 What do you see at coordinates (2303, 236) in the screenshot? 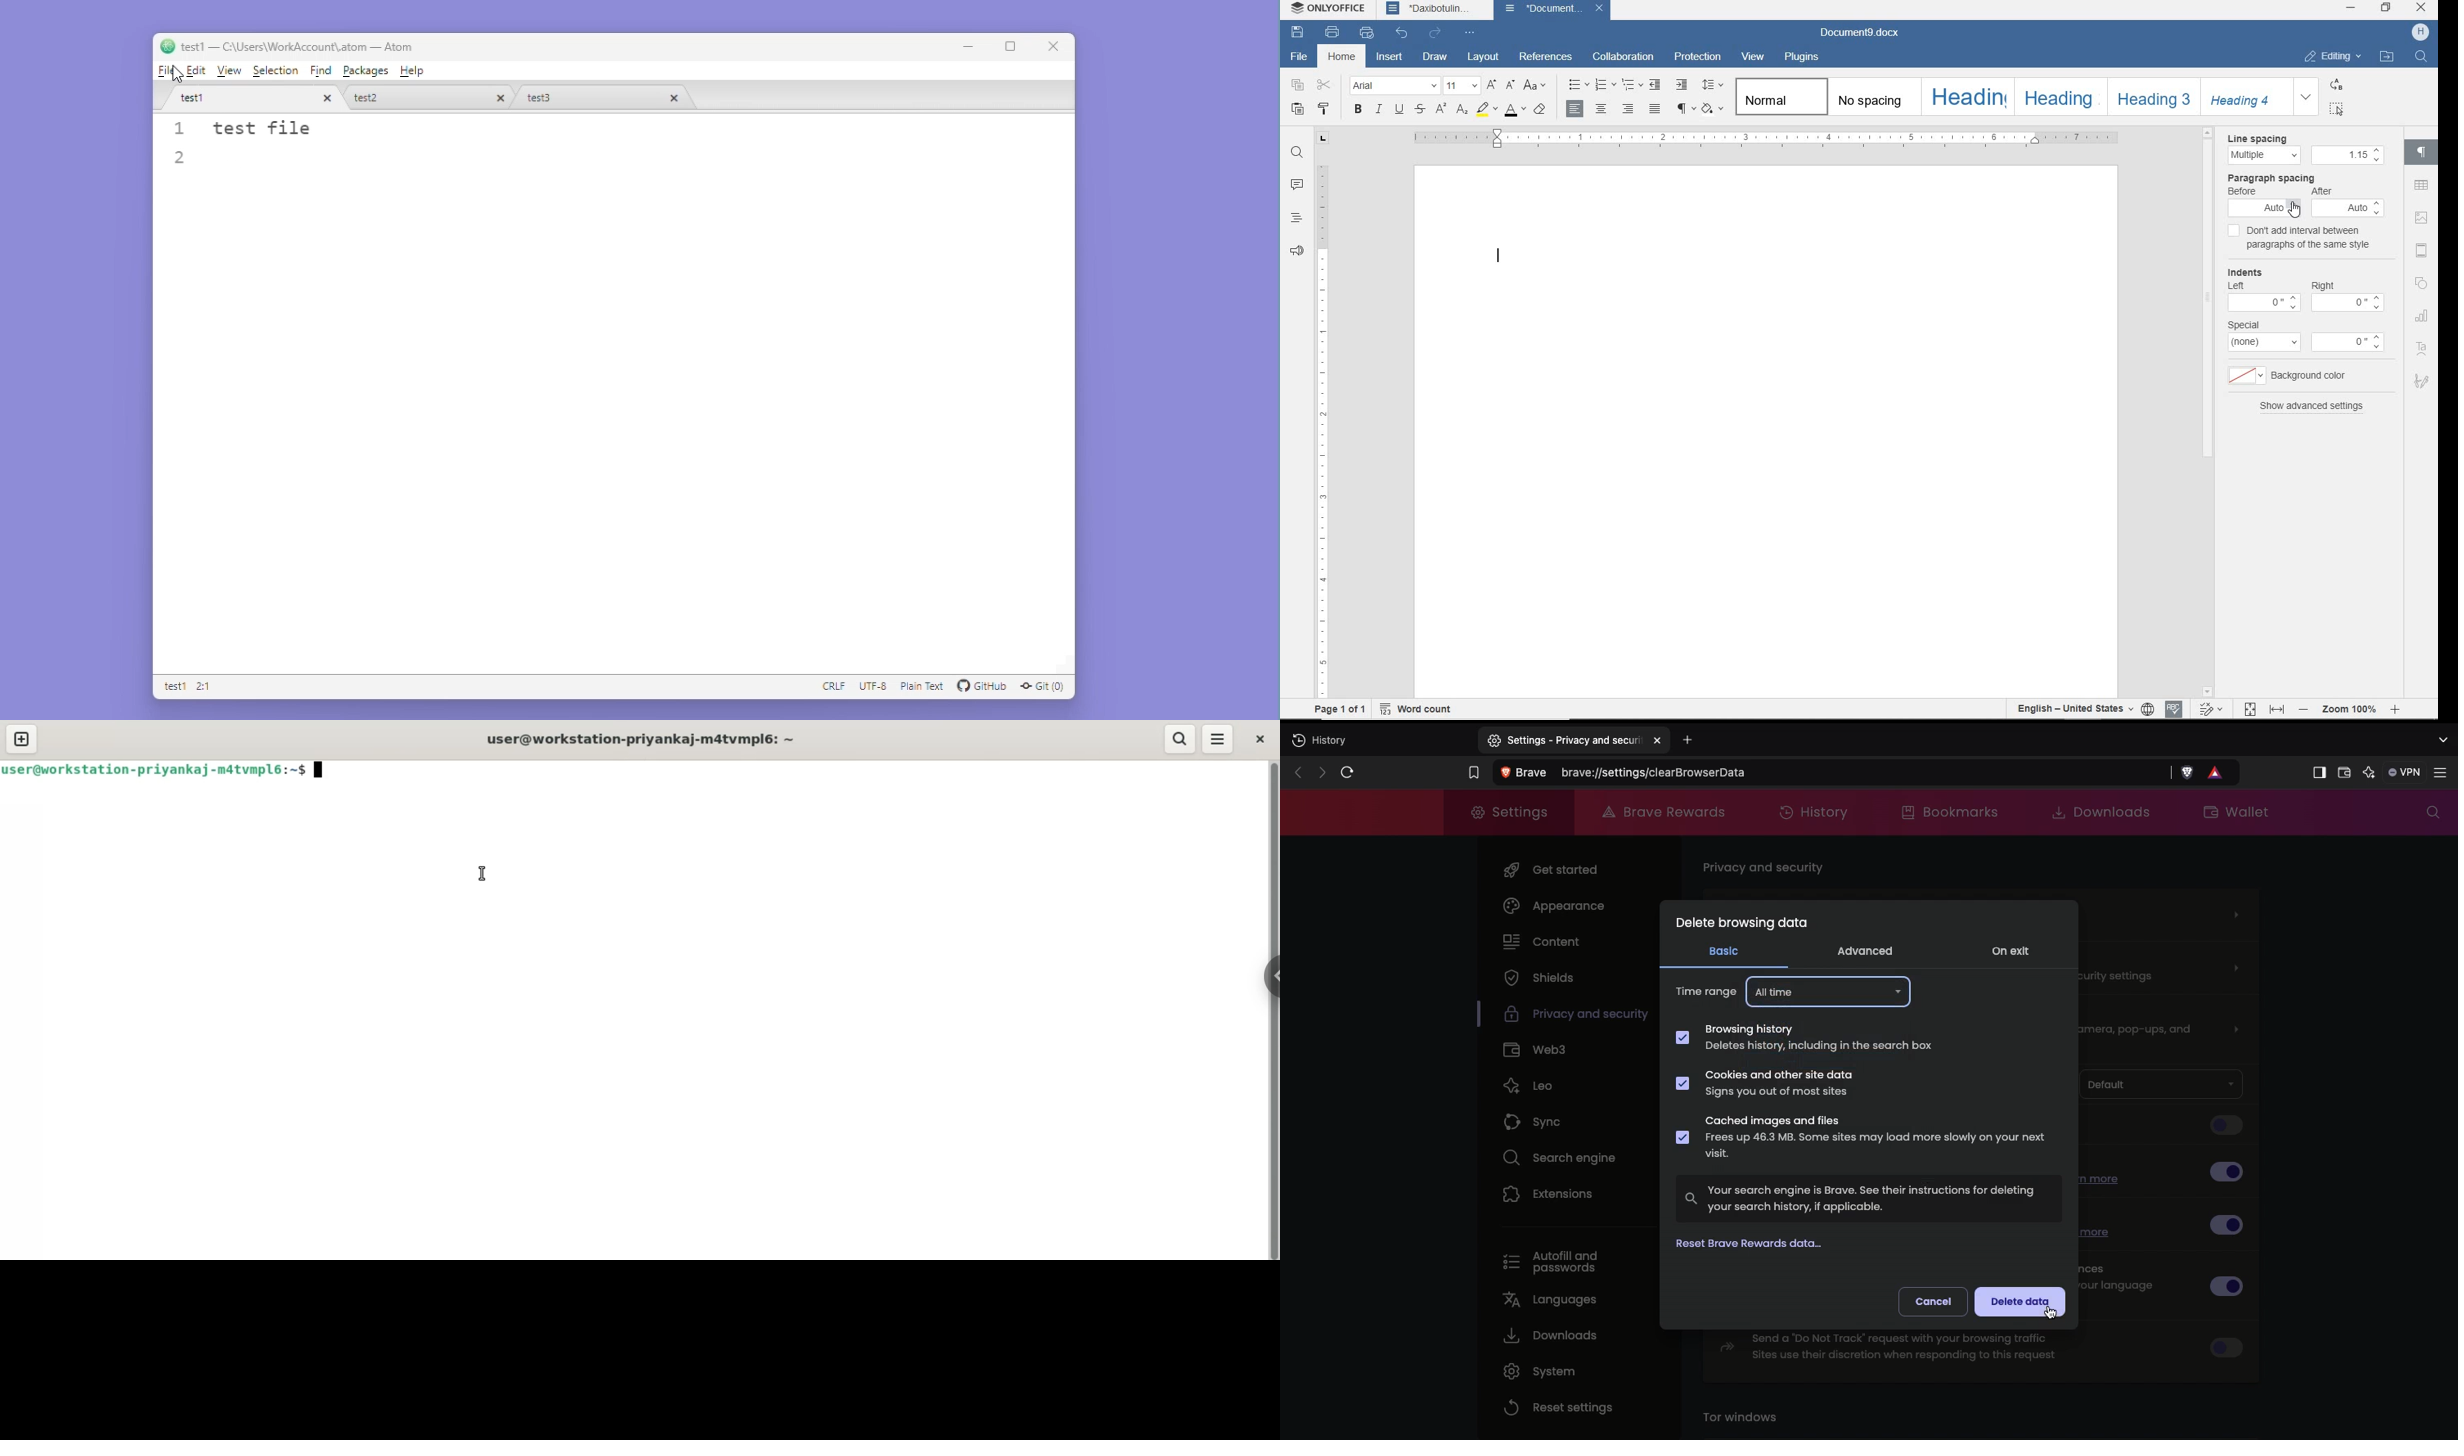
I see `don't add interval between paragraphs of the same style` at bounding box center [2303, 236].